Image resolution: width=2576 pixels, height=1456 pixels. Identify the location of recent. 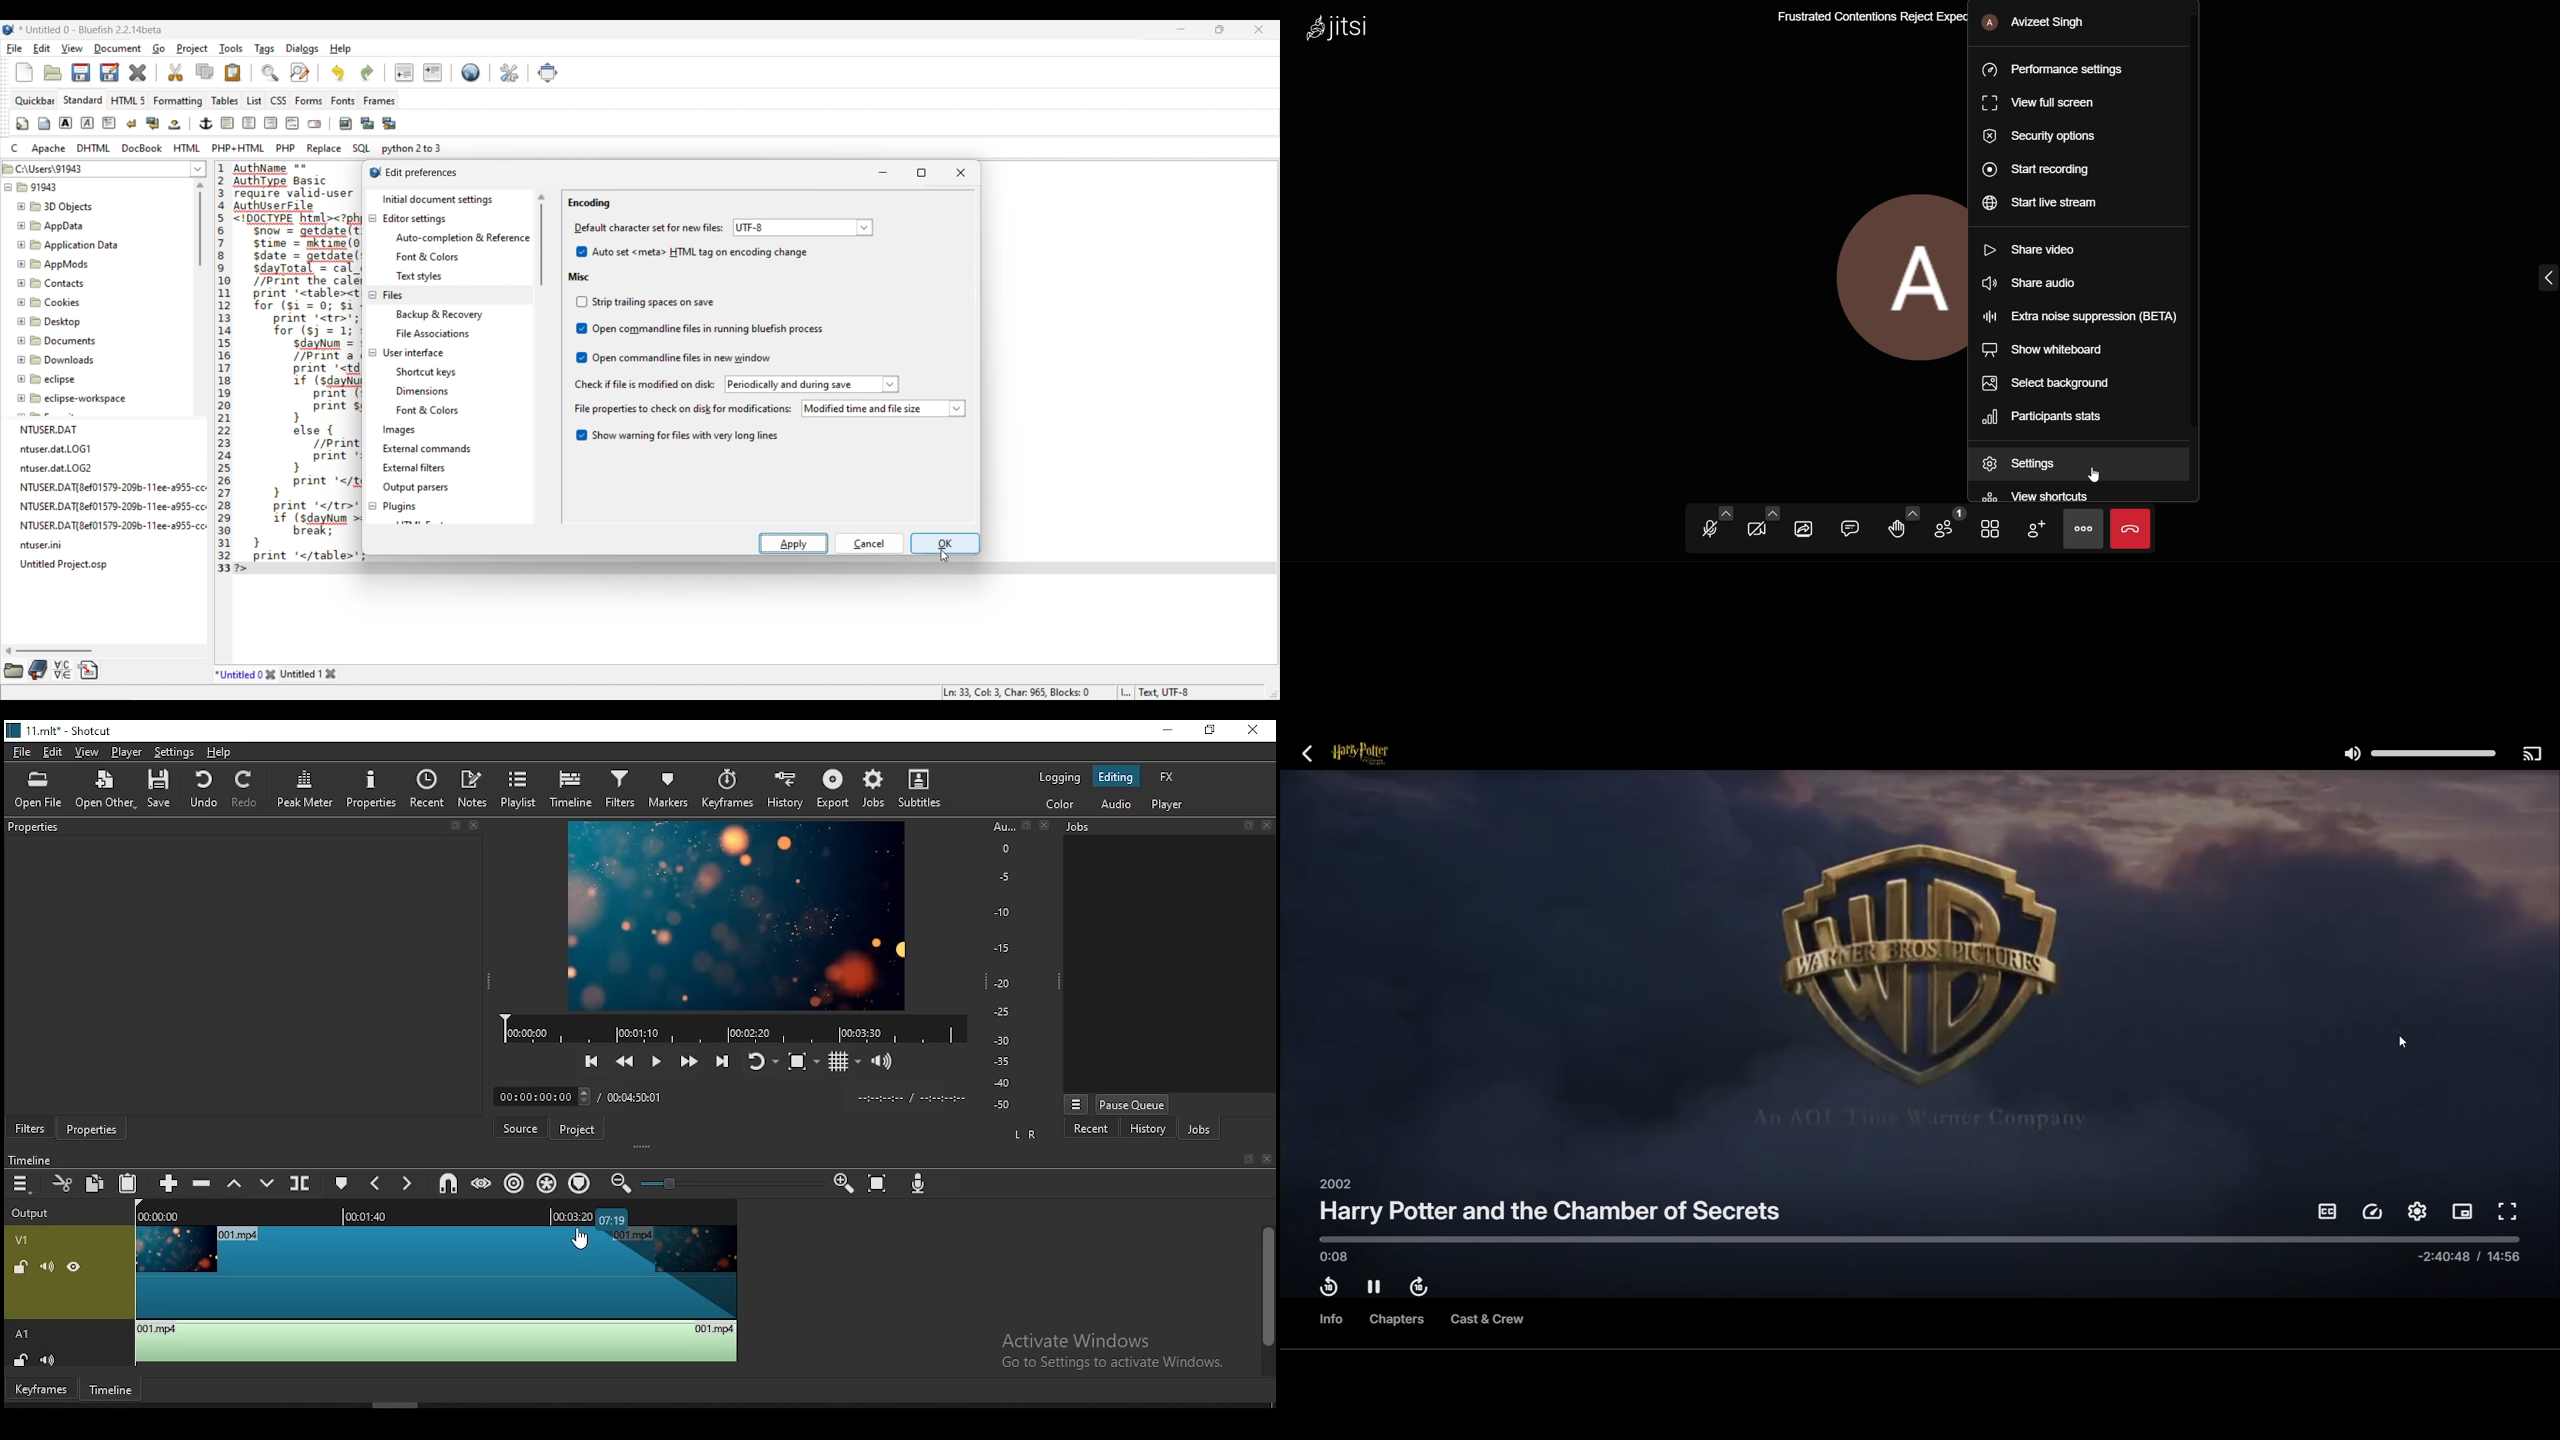
(429, 790).